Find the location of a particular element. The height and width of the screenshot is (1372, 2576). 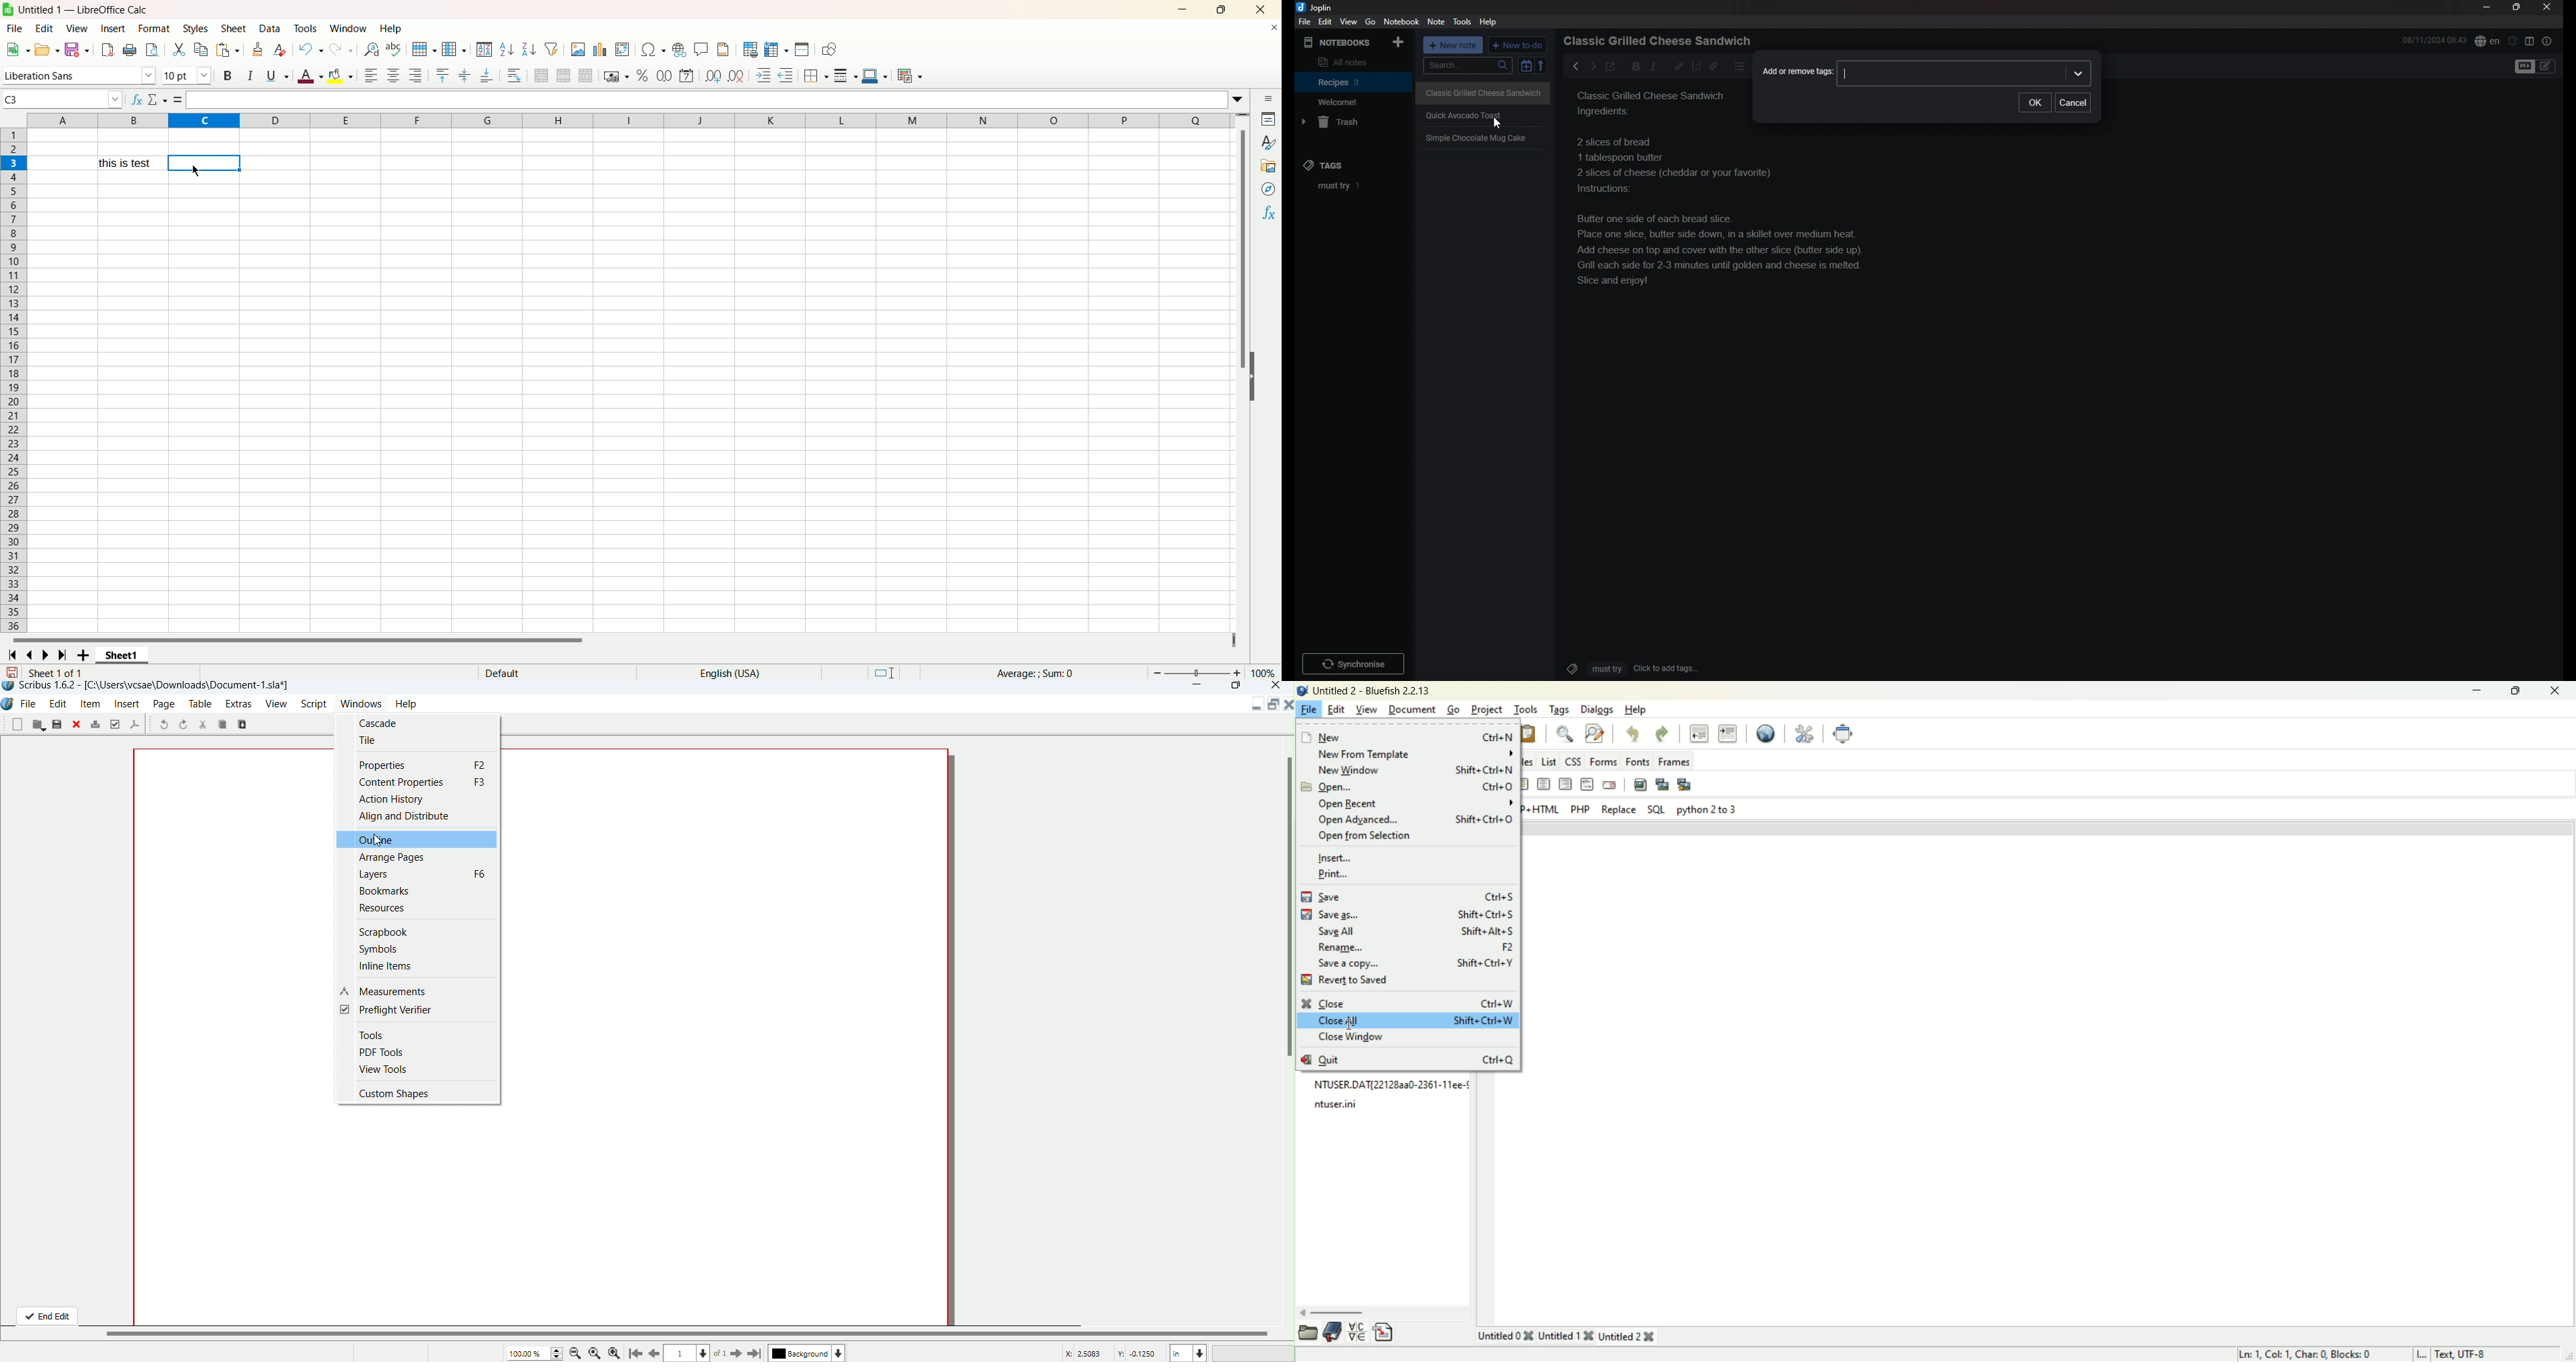

navigator is located at coordinates (1269, 188).